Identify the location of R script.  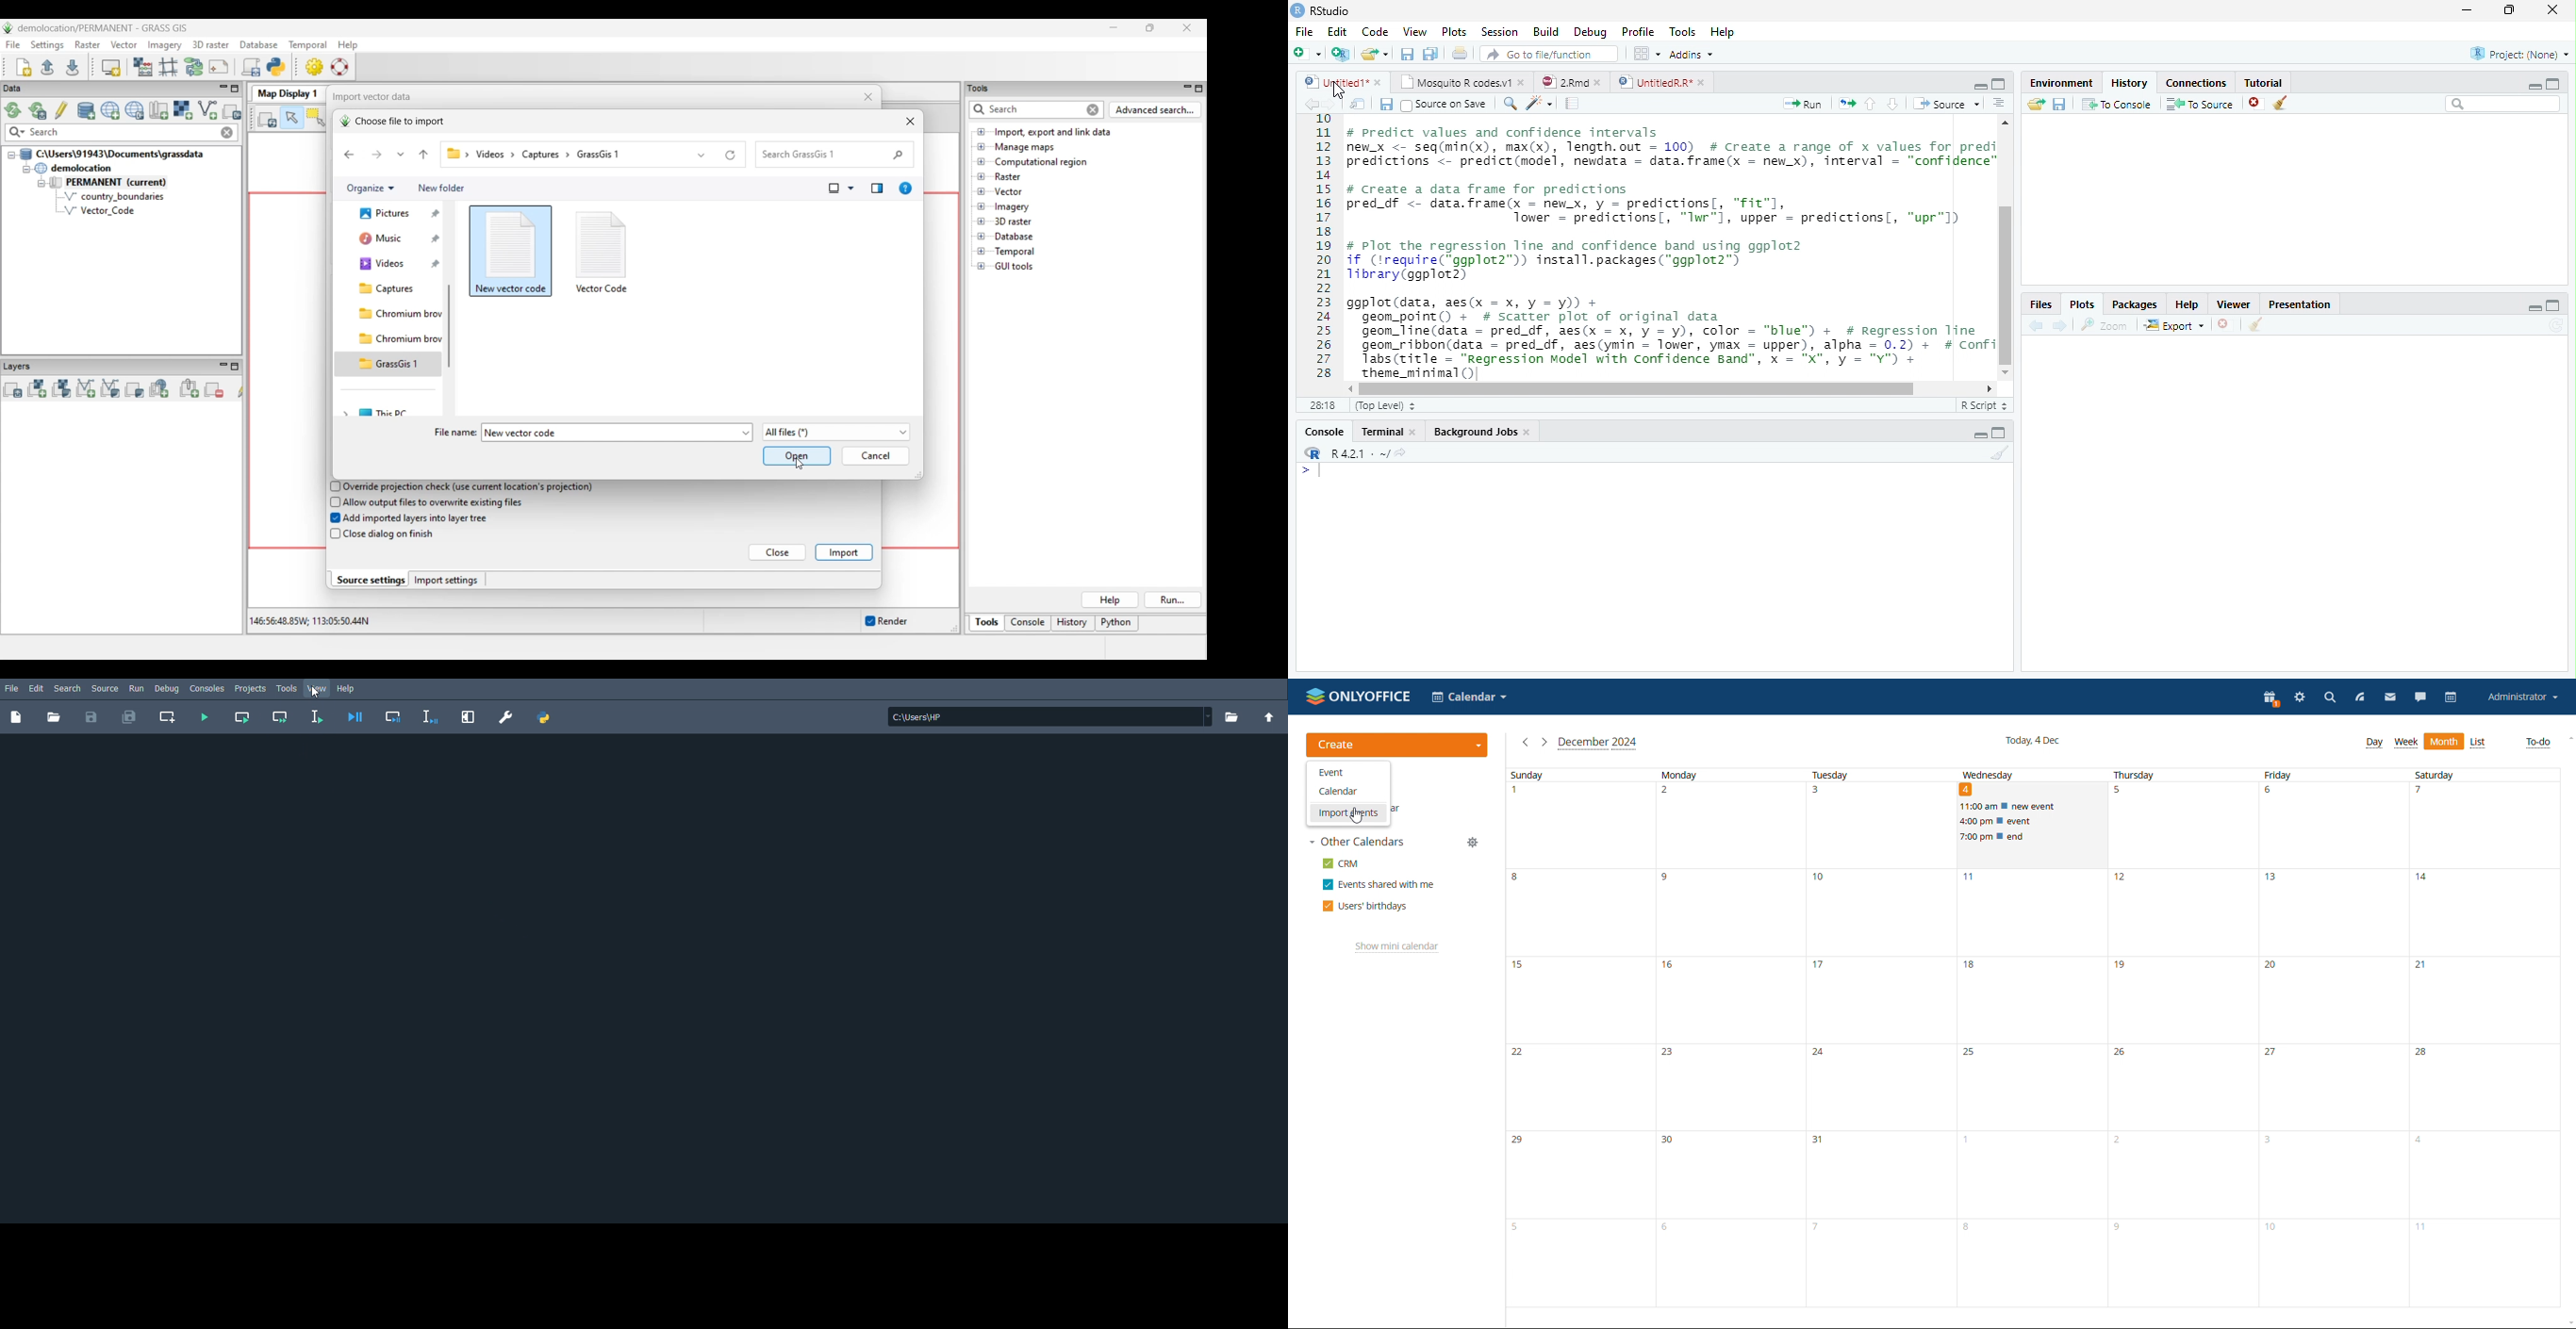
(1984, 405).